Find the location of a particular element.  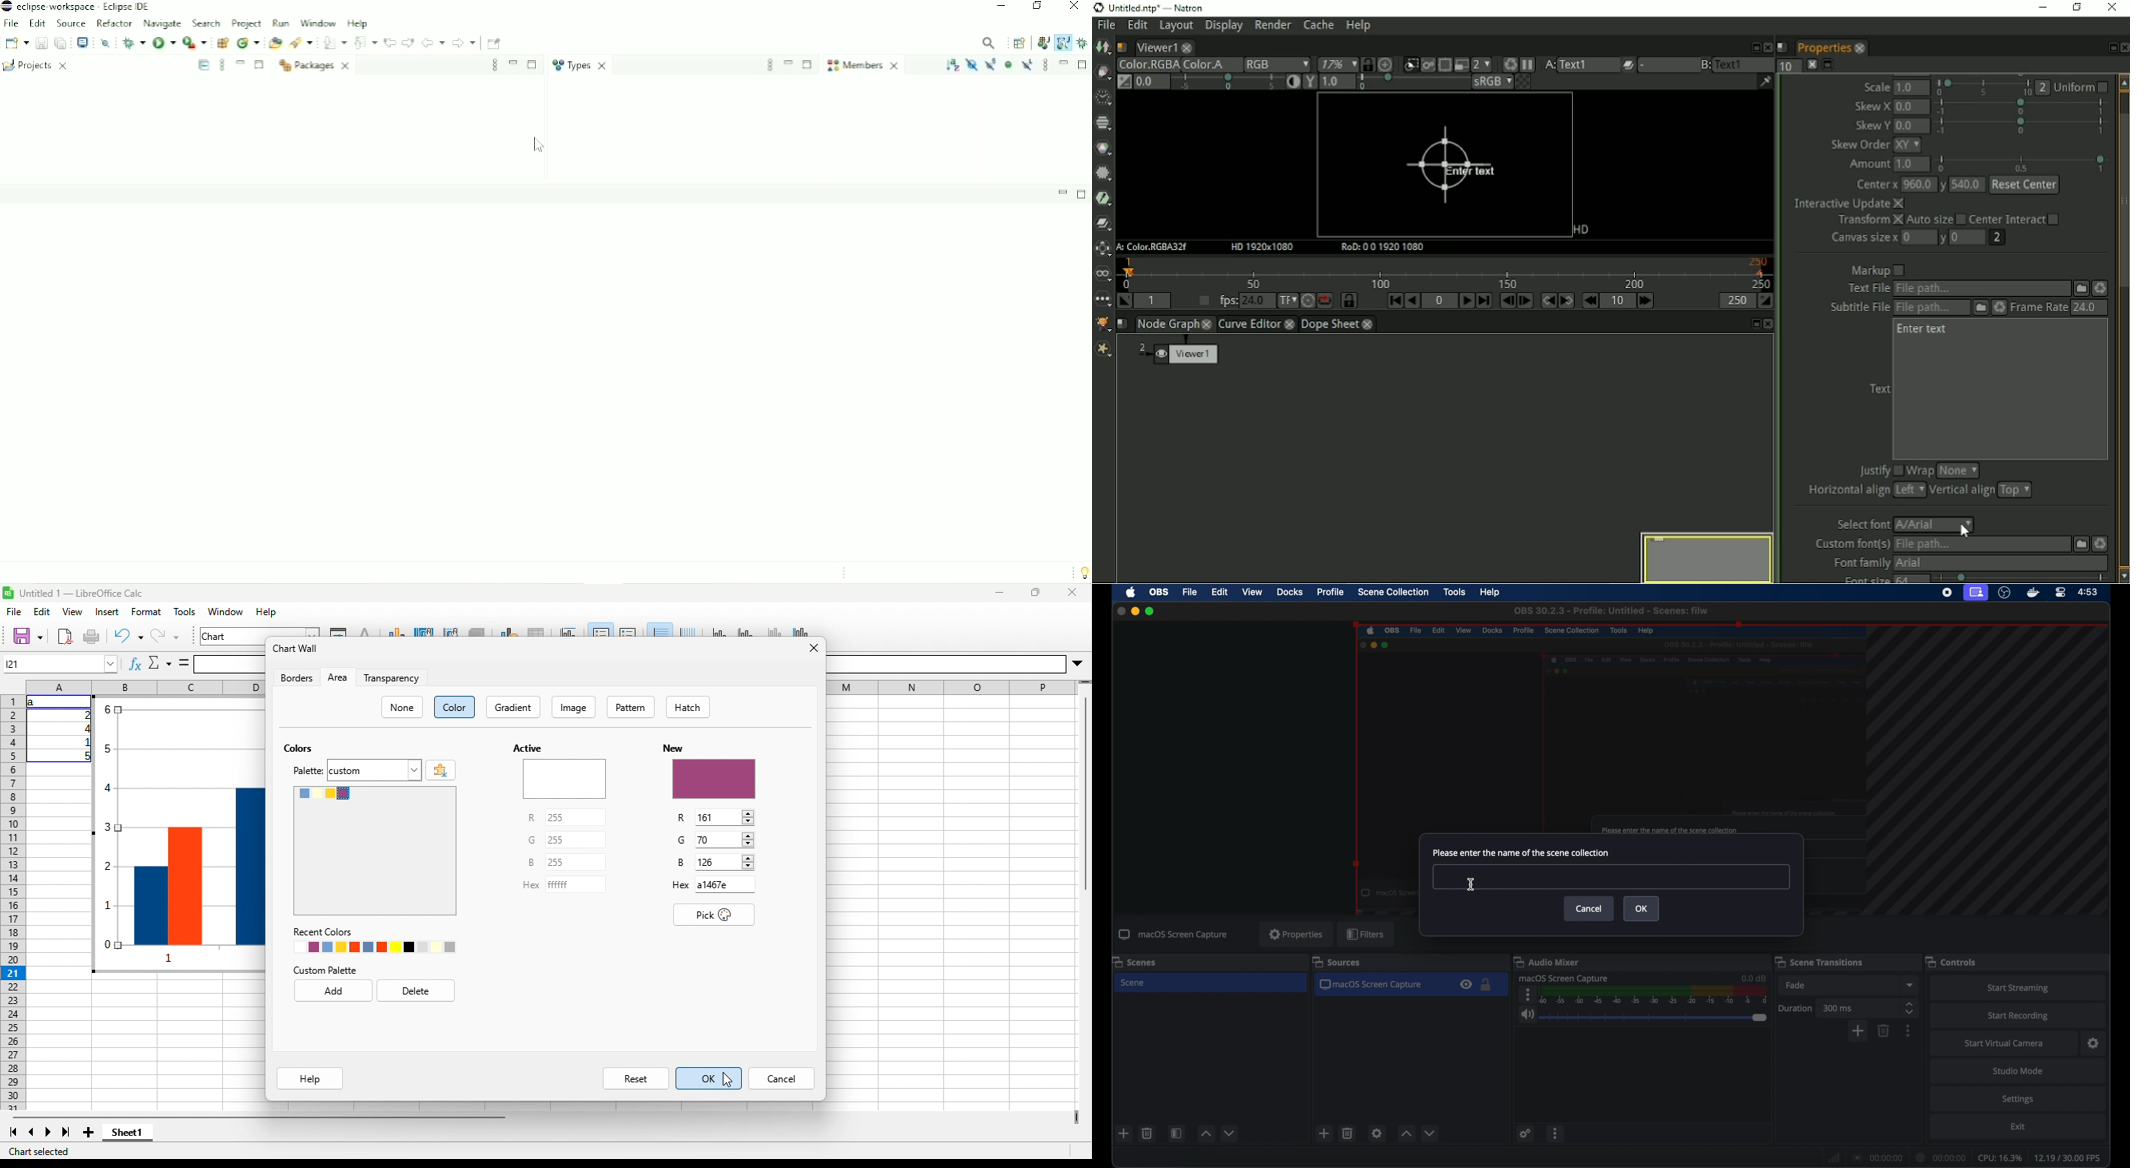

character is located at coordinates (365, 631).